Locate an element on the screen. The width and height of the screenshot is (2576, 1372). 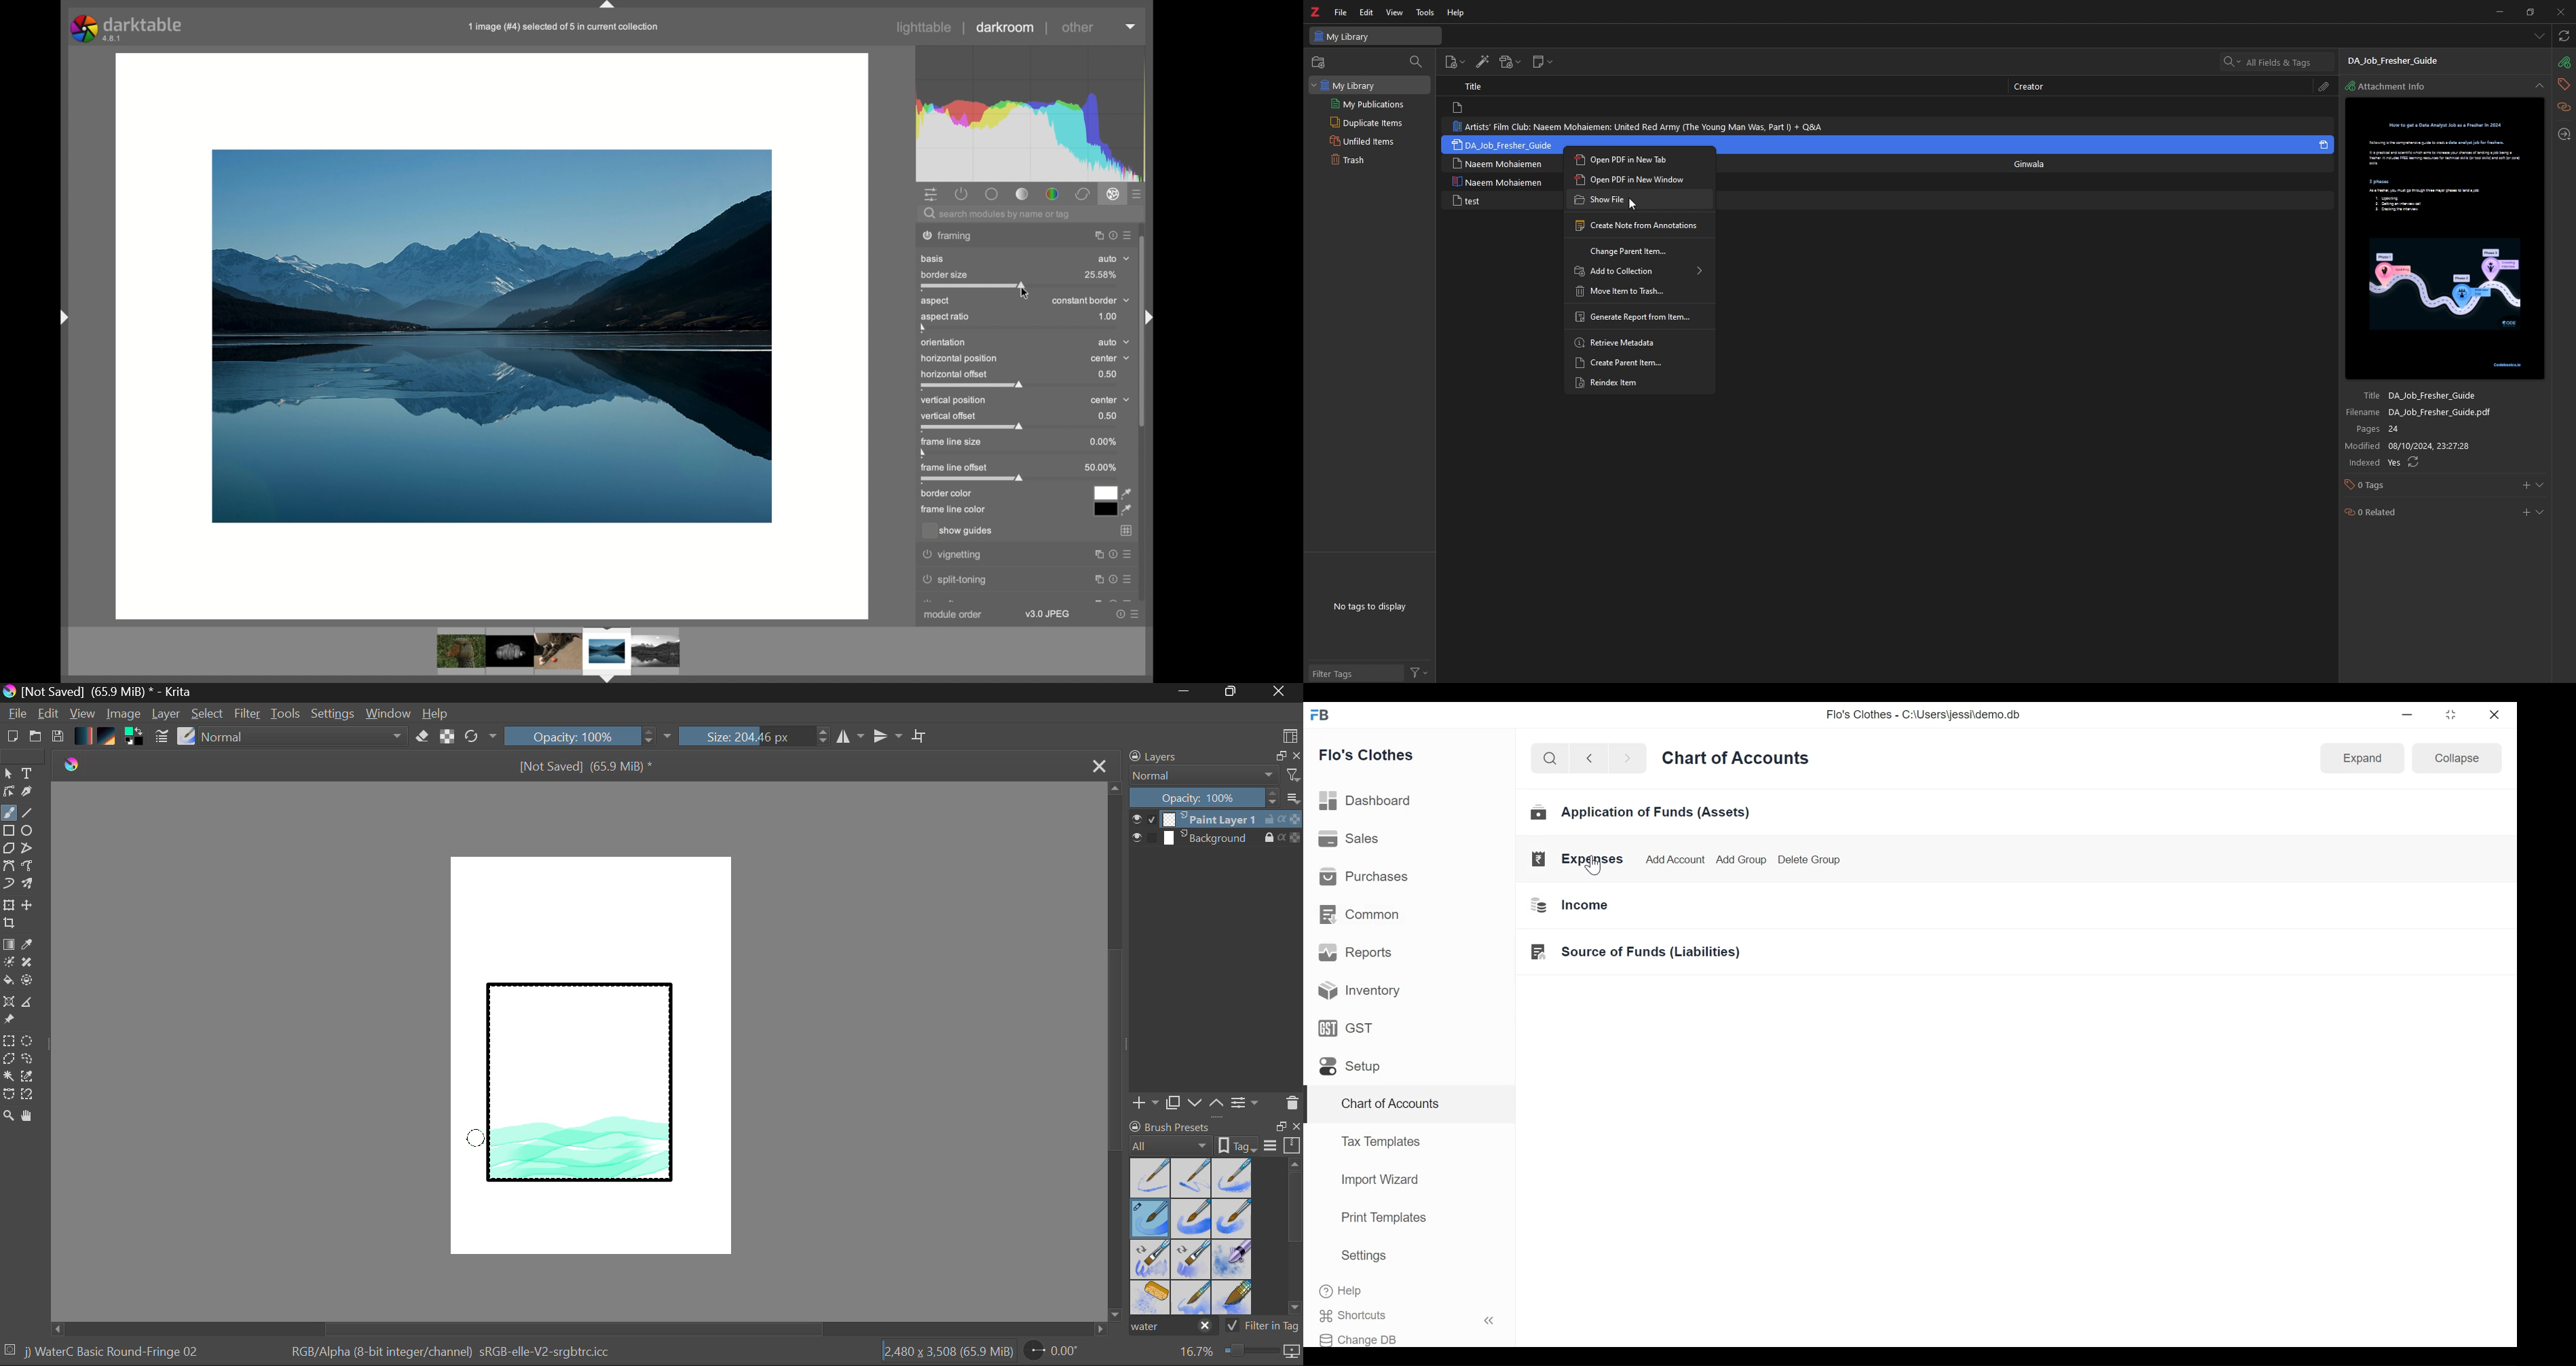
Expenses is located at coordinates (1580, 859).